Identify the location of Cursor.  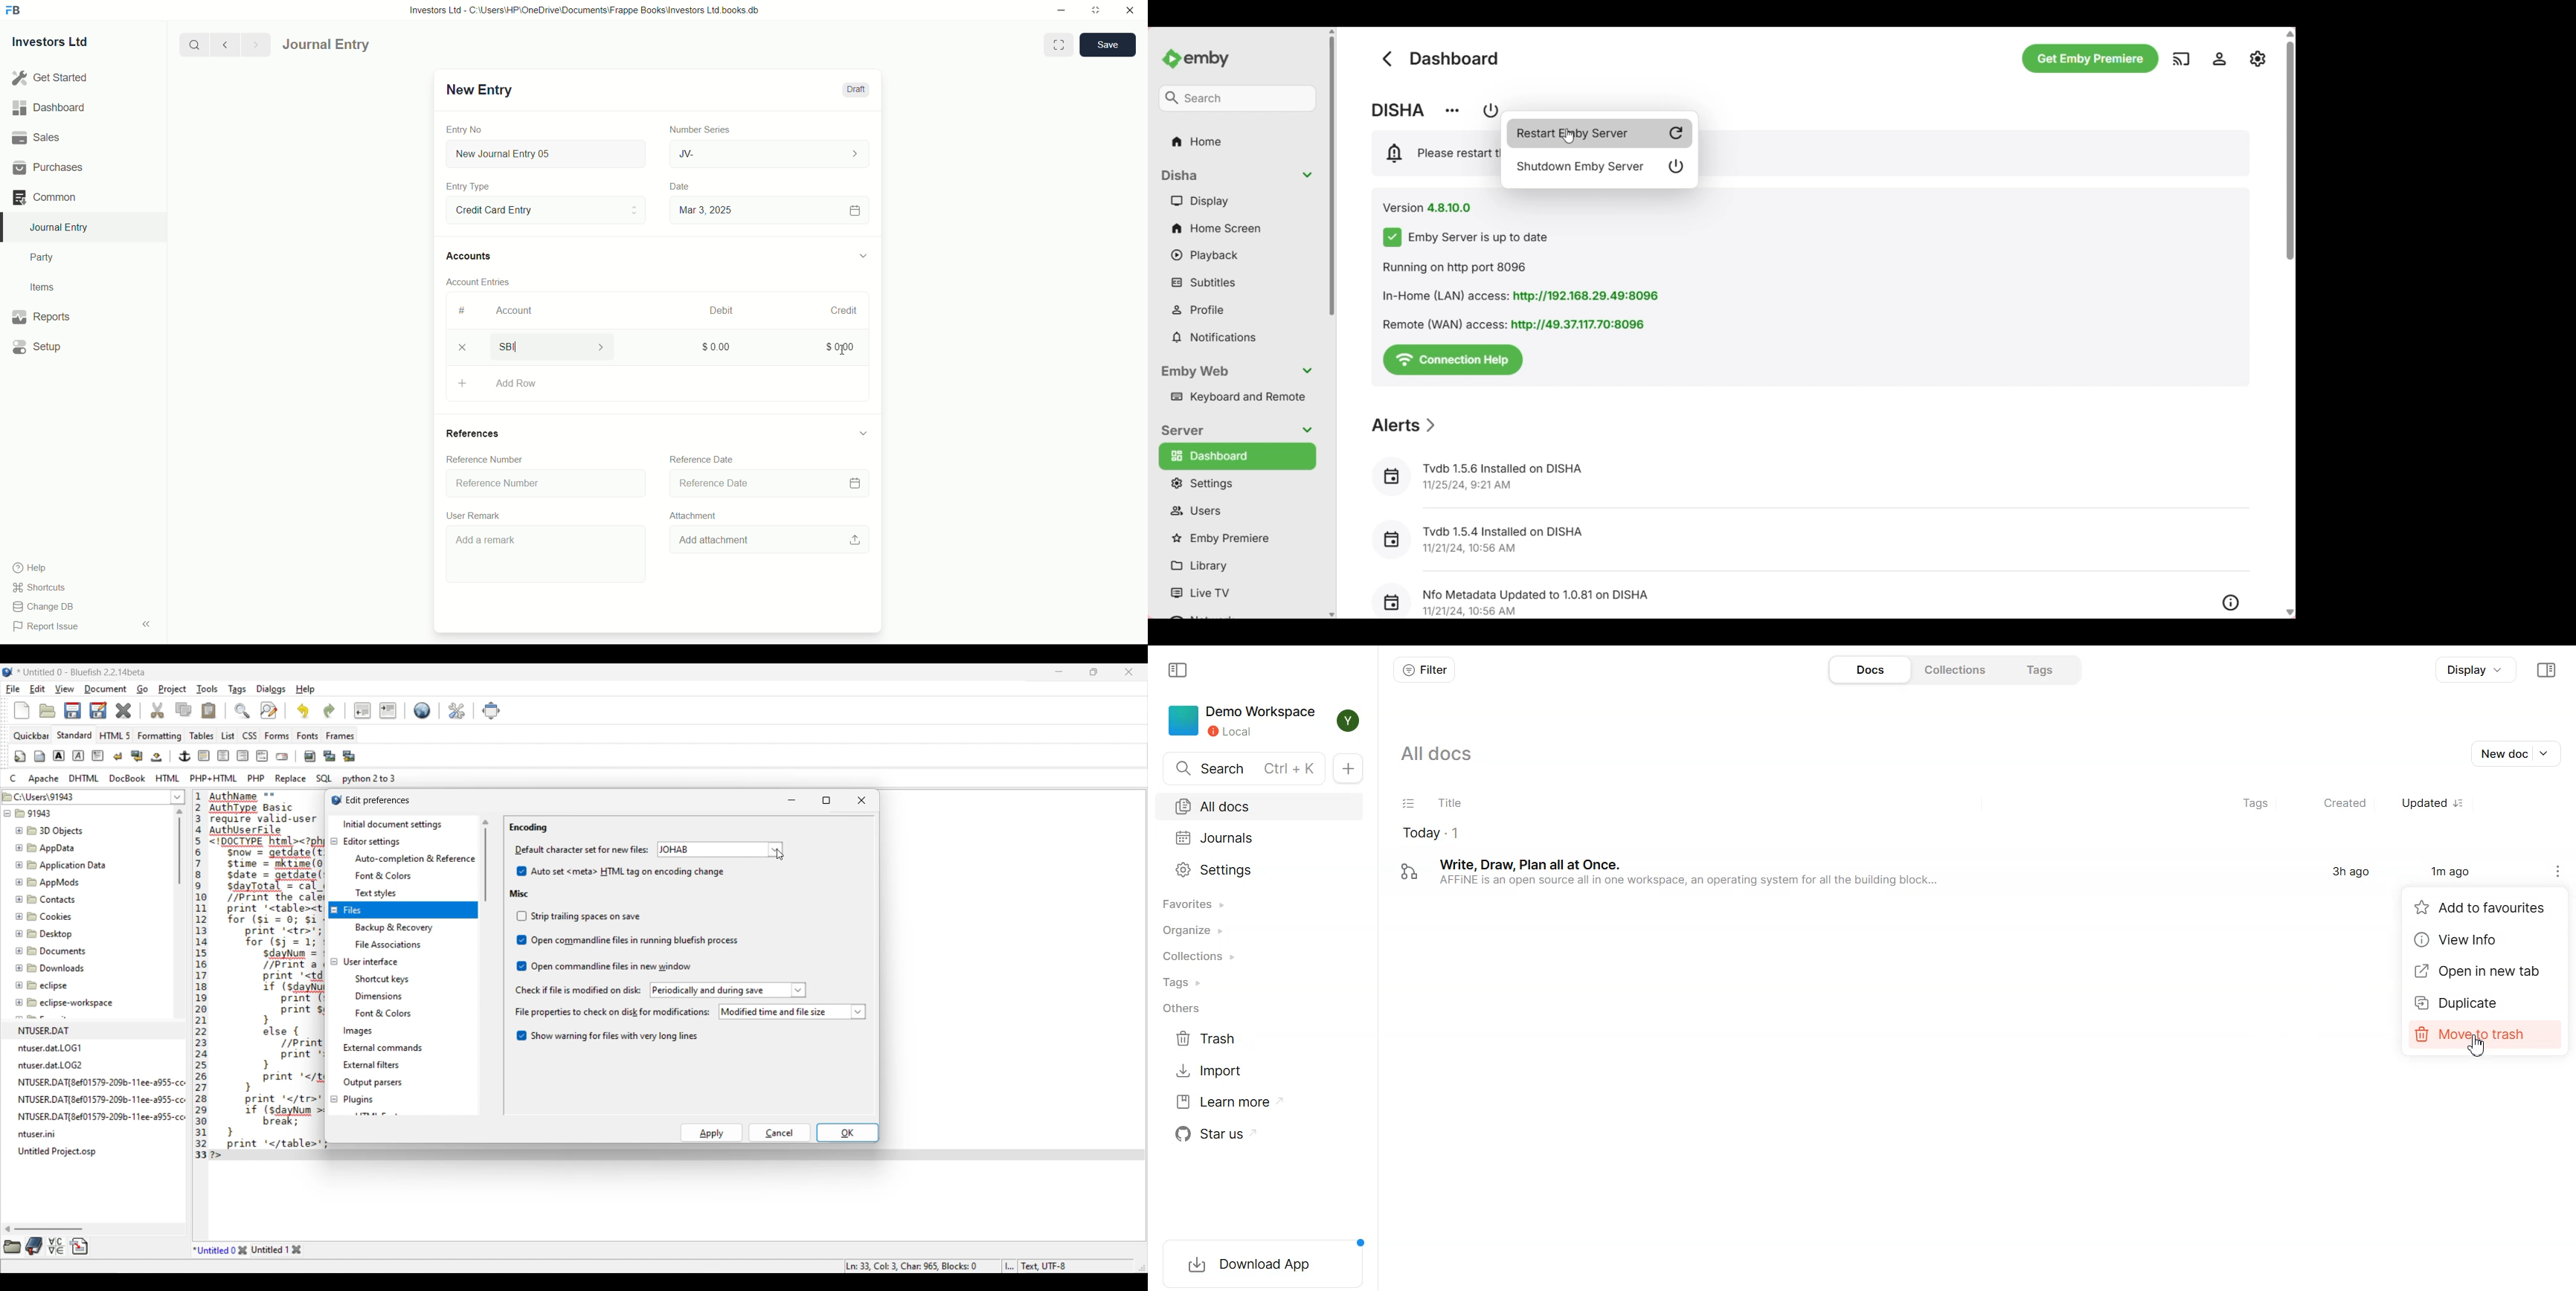
(2478, 1046).